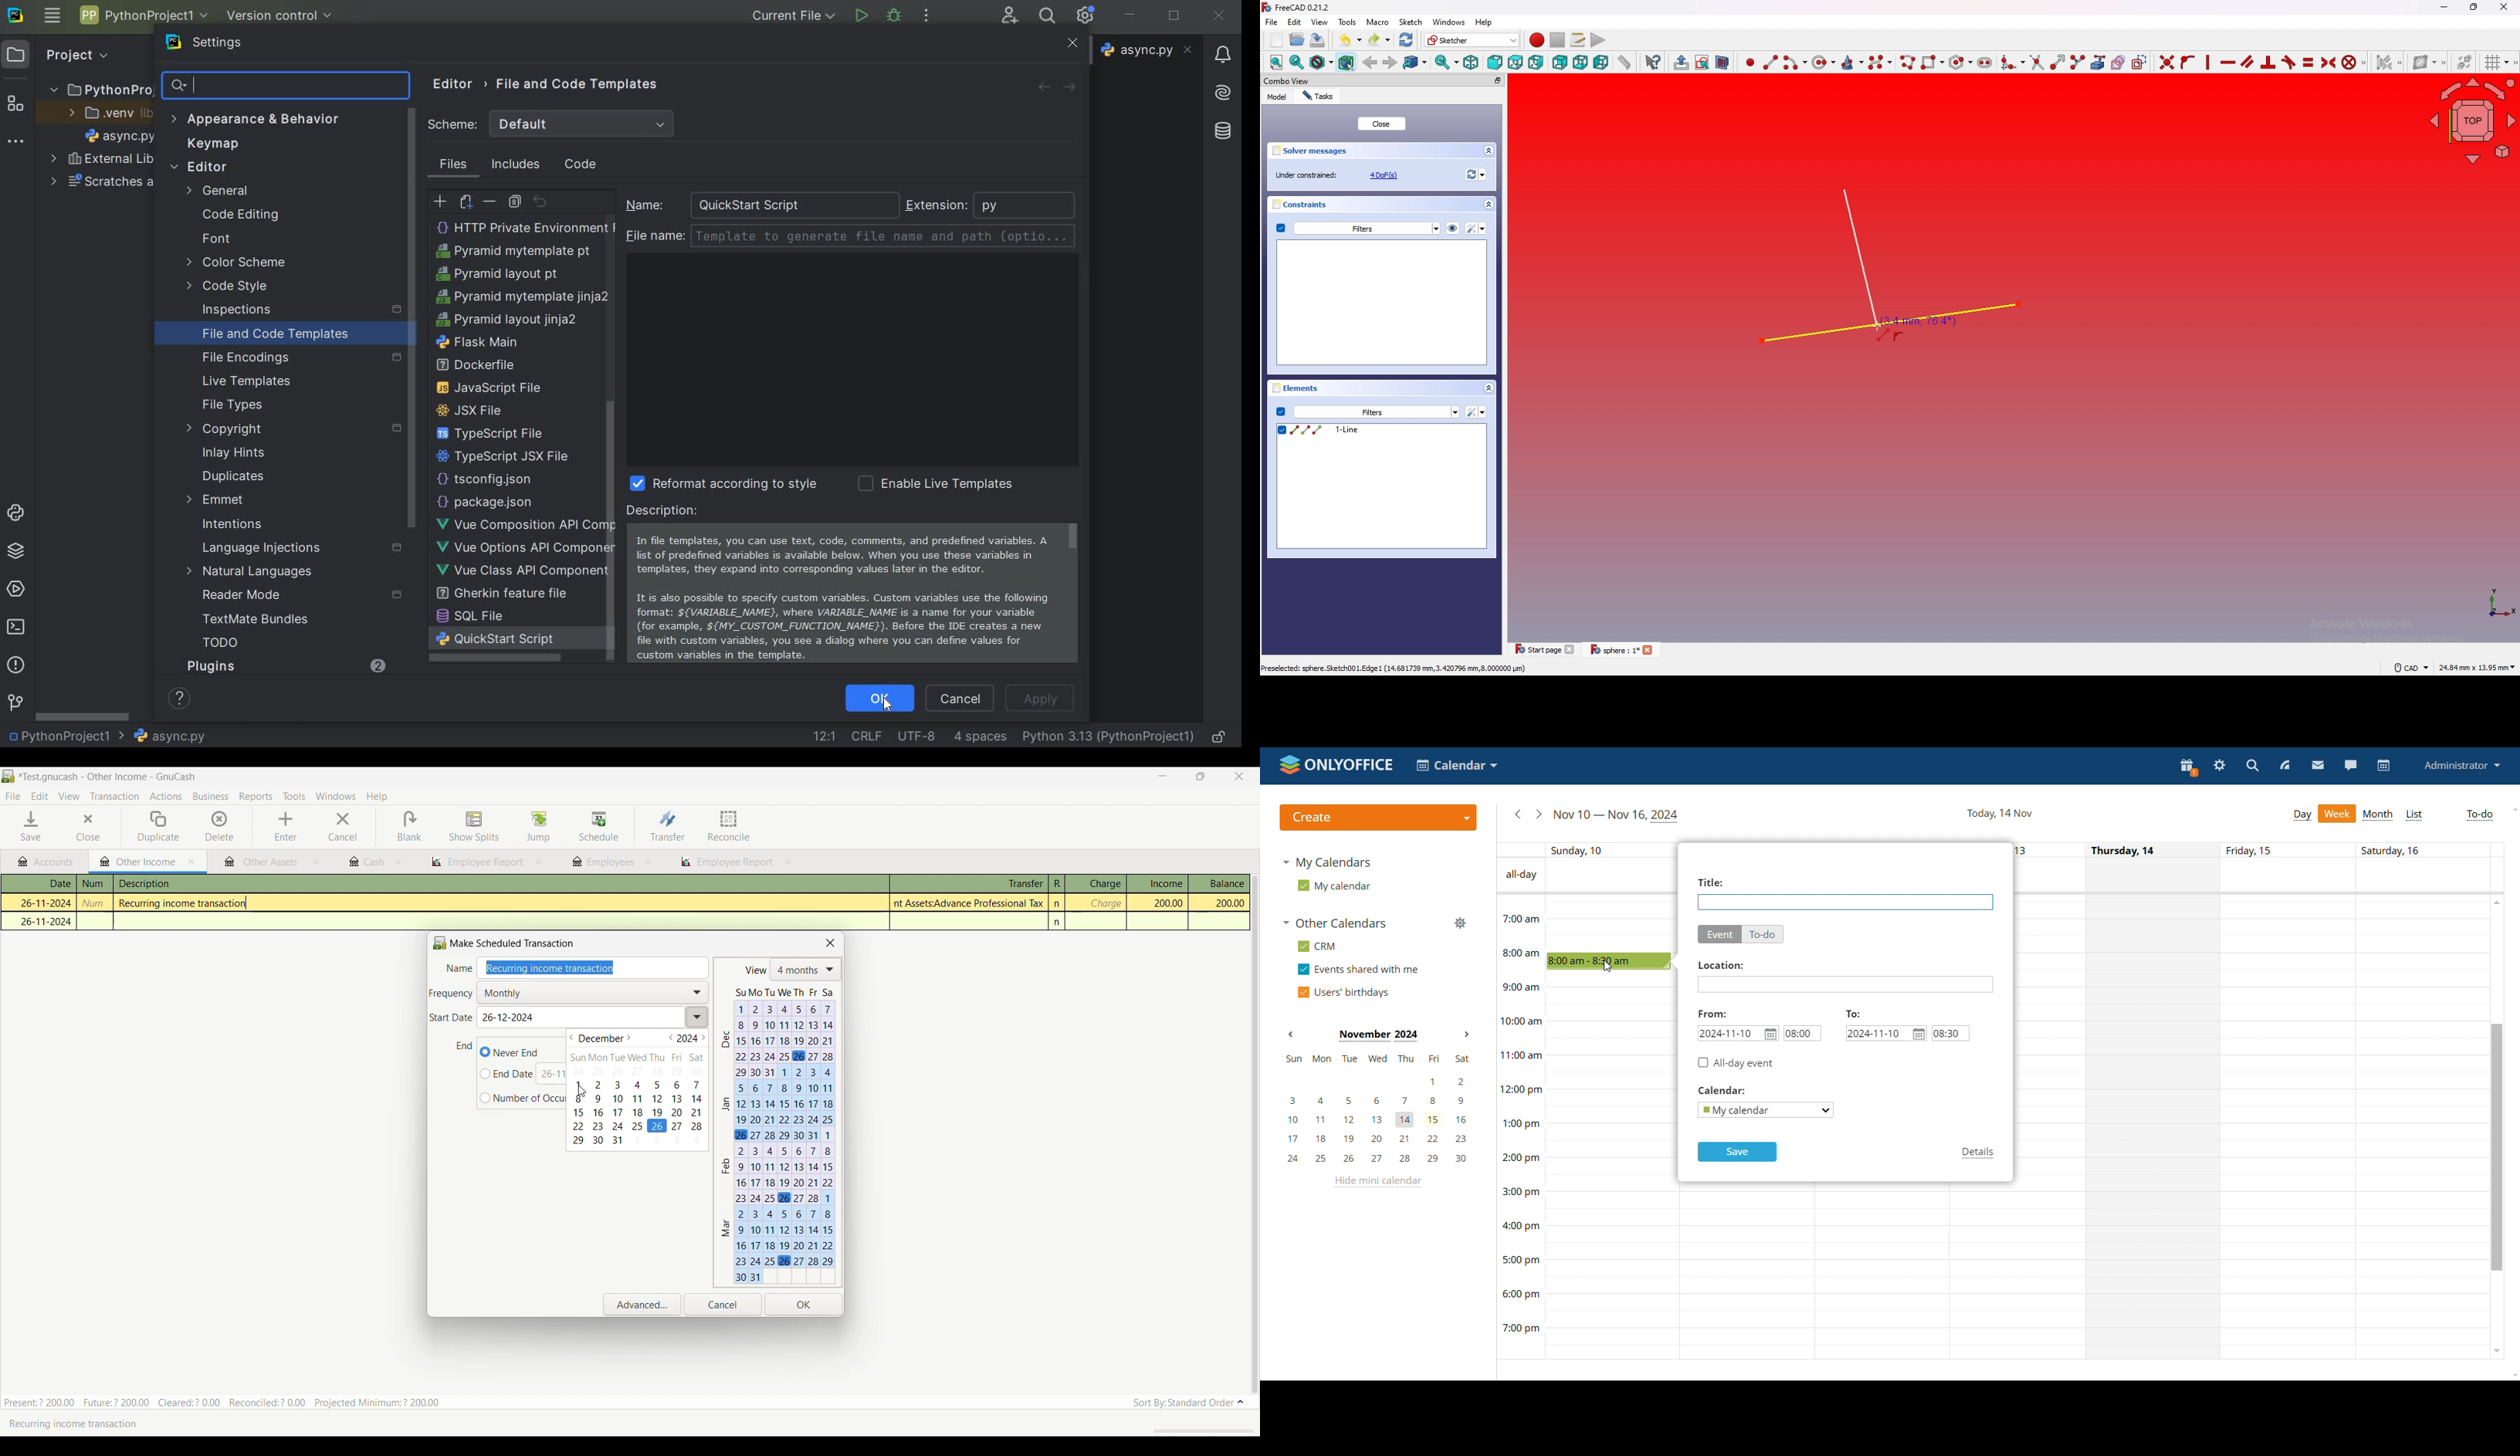 The width and height of the screenshot is (2520, 1456). Describe the element at coordinates (723, 1305) in the screenshot. I see `Cancel inputs` at that location.